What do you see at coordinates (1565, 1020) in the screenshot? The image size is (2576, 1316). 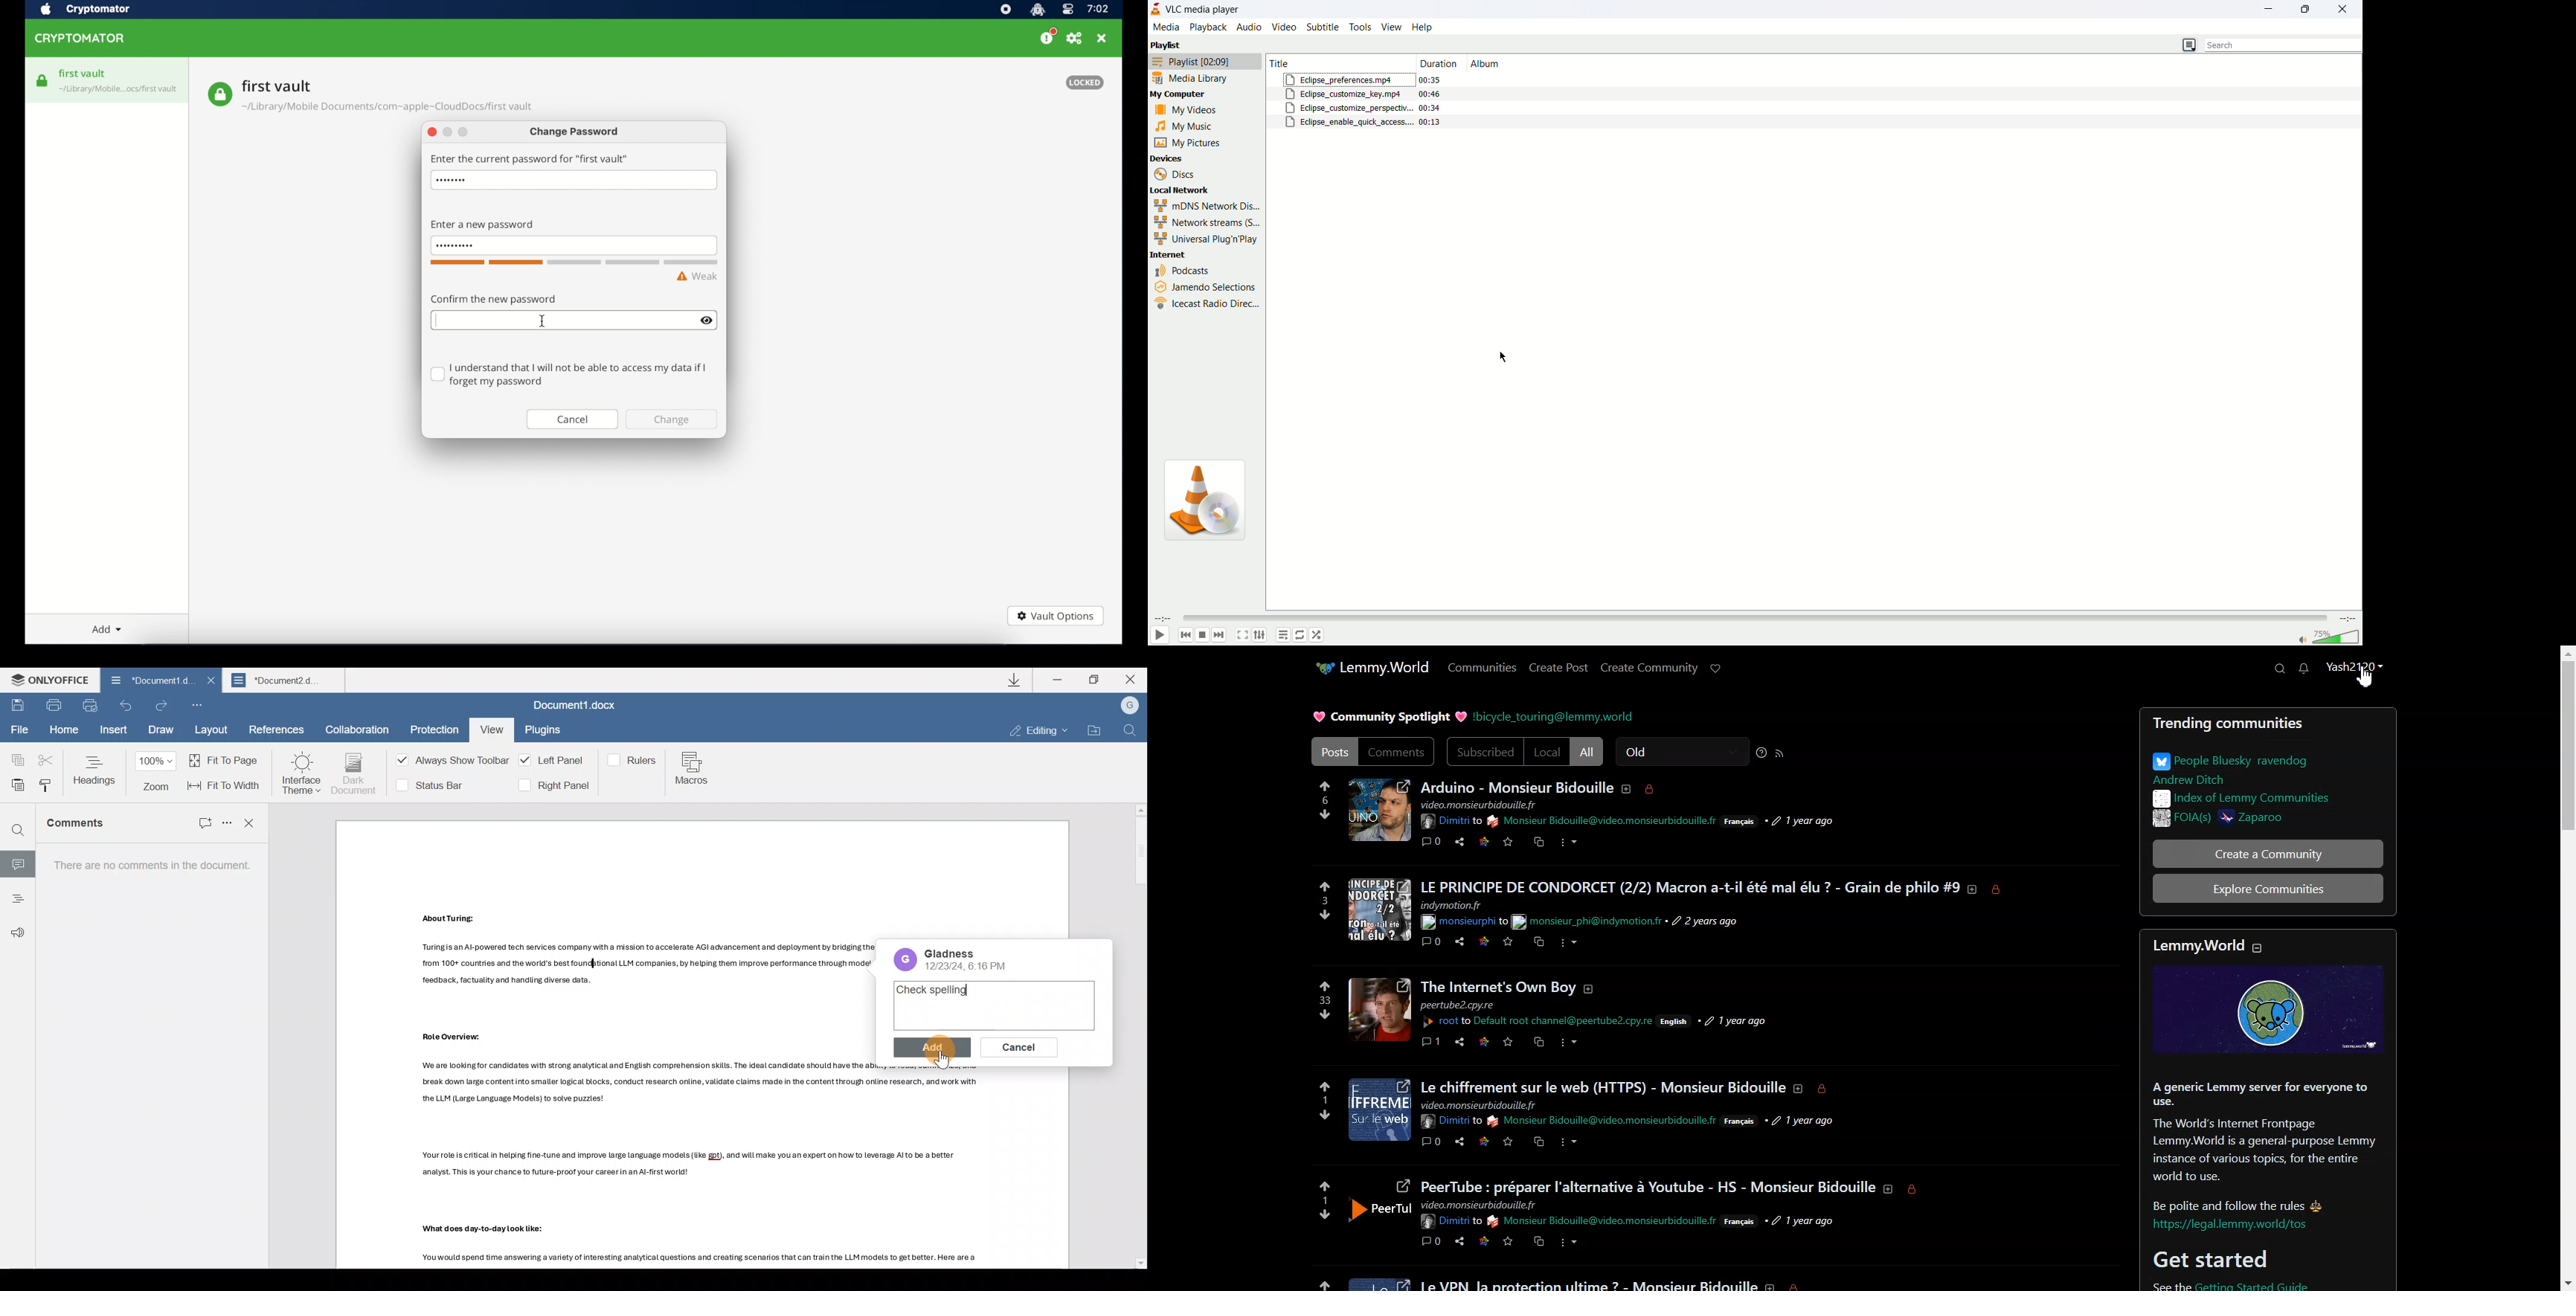 I see `hyperlink` at bounding box center [1565, 1020].